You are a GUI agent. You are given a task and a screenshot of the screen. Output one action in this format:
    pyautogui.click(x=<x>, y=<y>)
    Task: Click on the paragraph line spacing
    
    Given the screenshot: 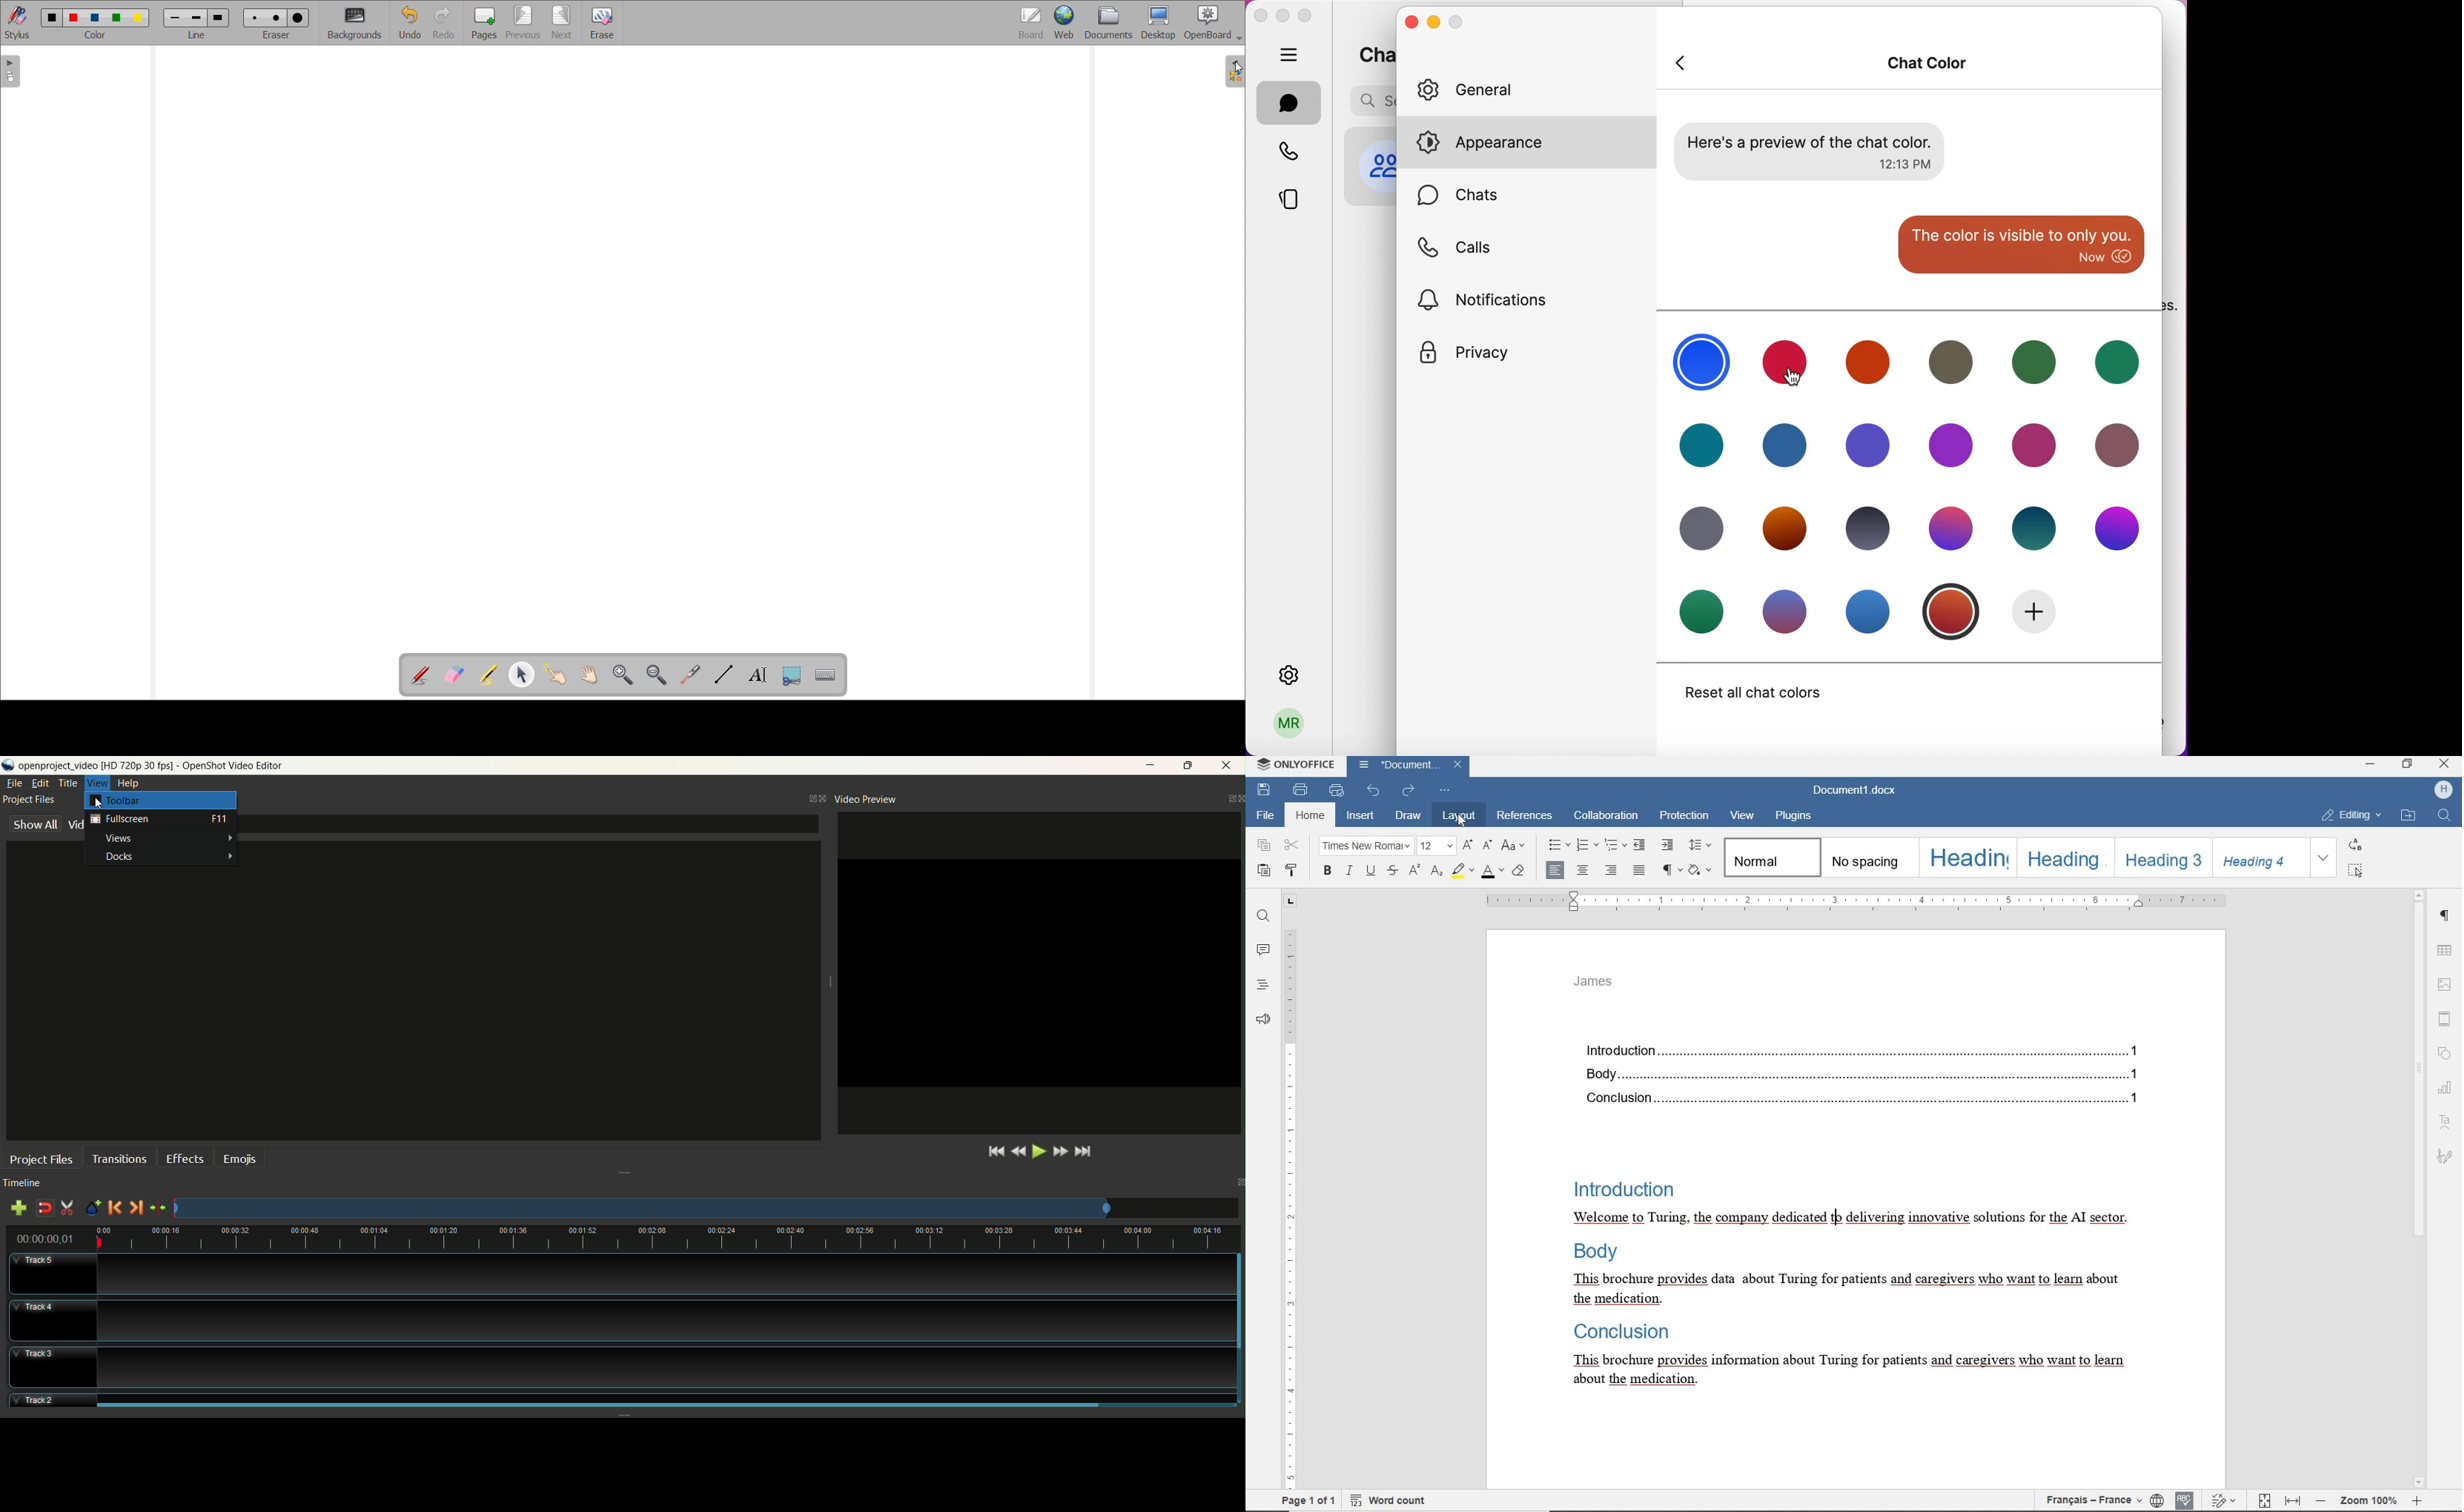 What is the action you would take?
    pyautogui.click(x=1700, y=845)
    